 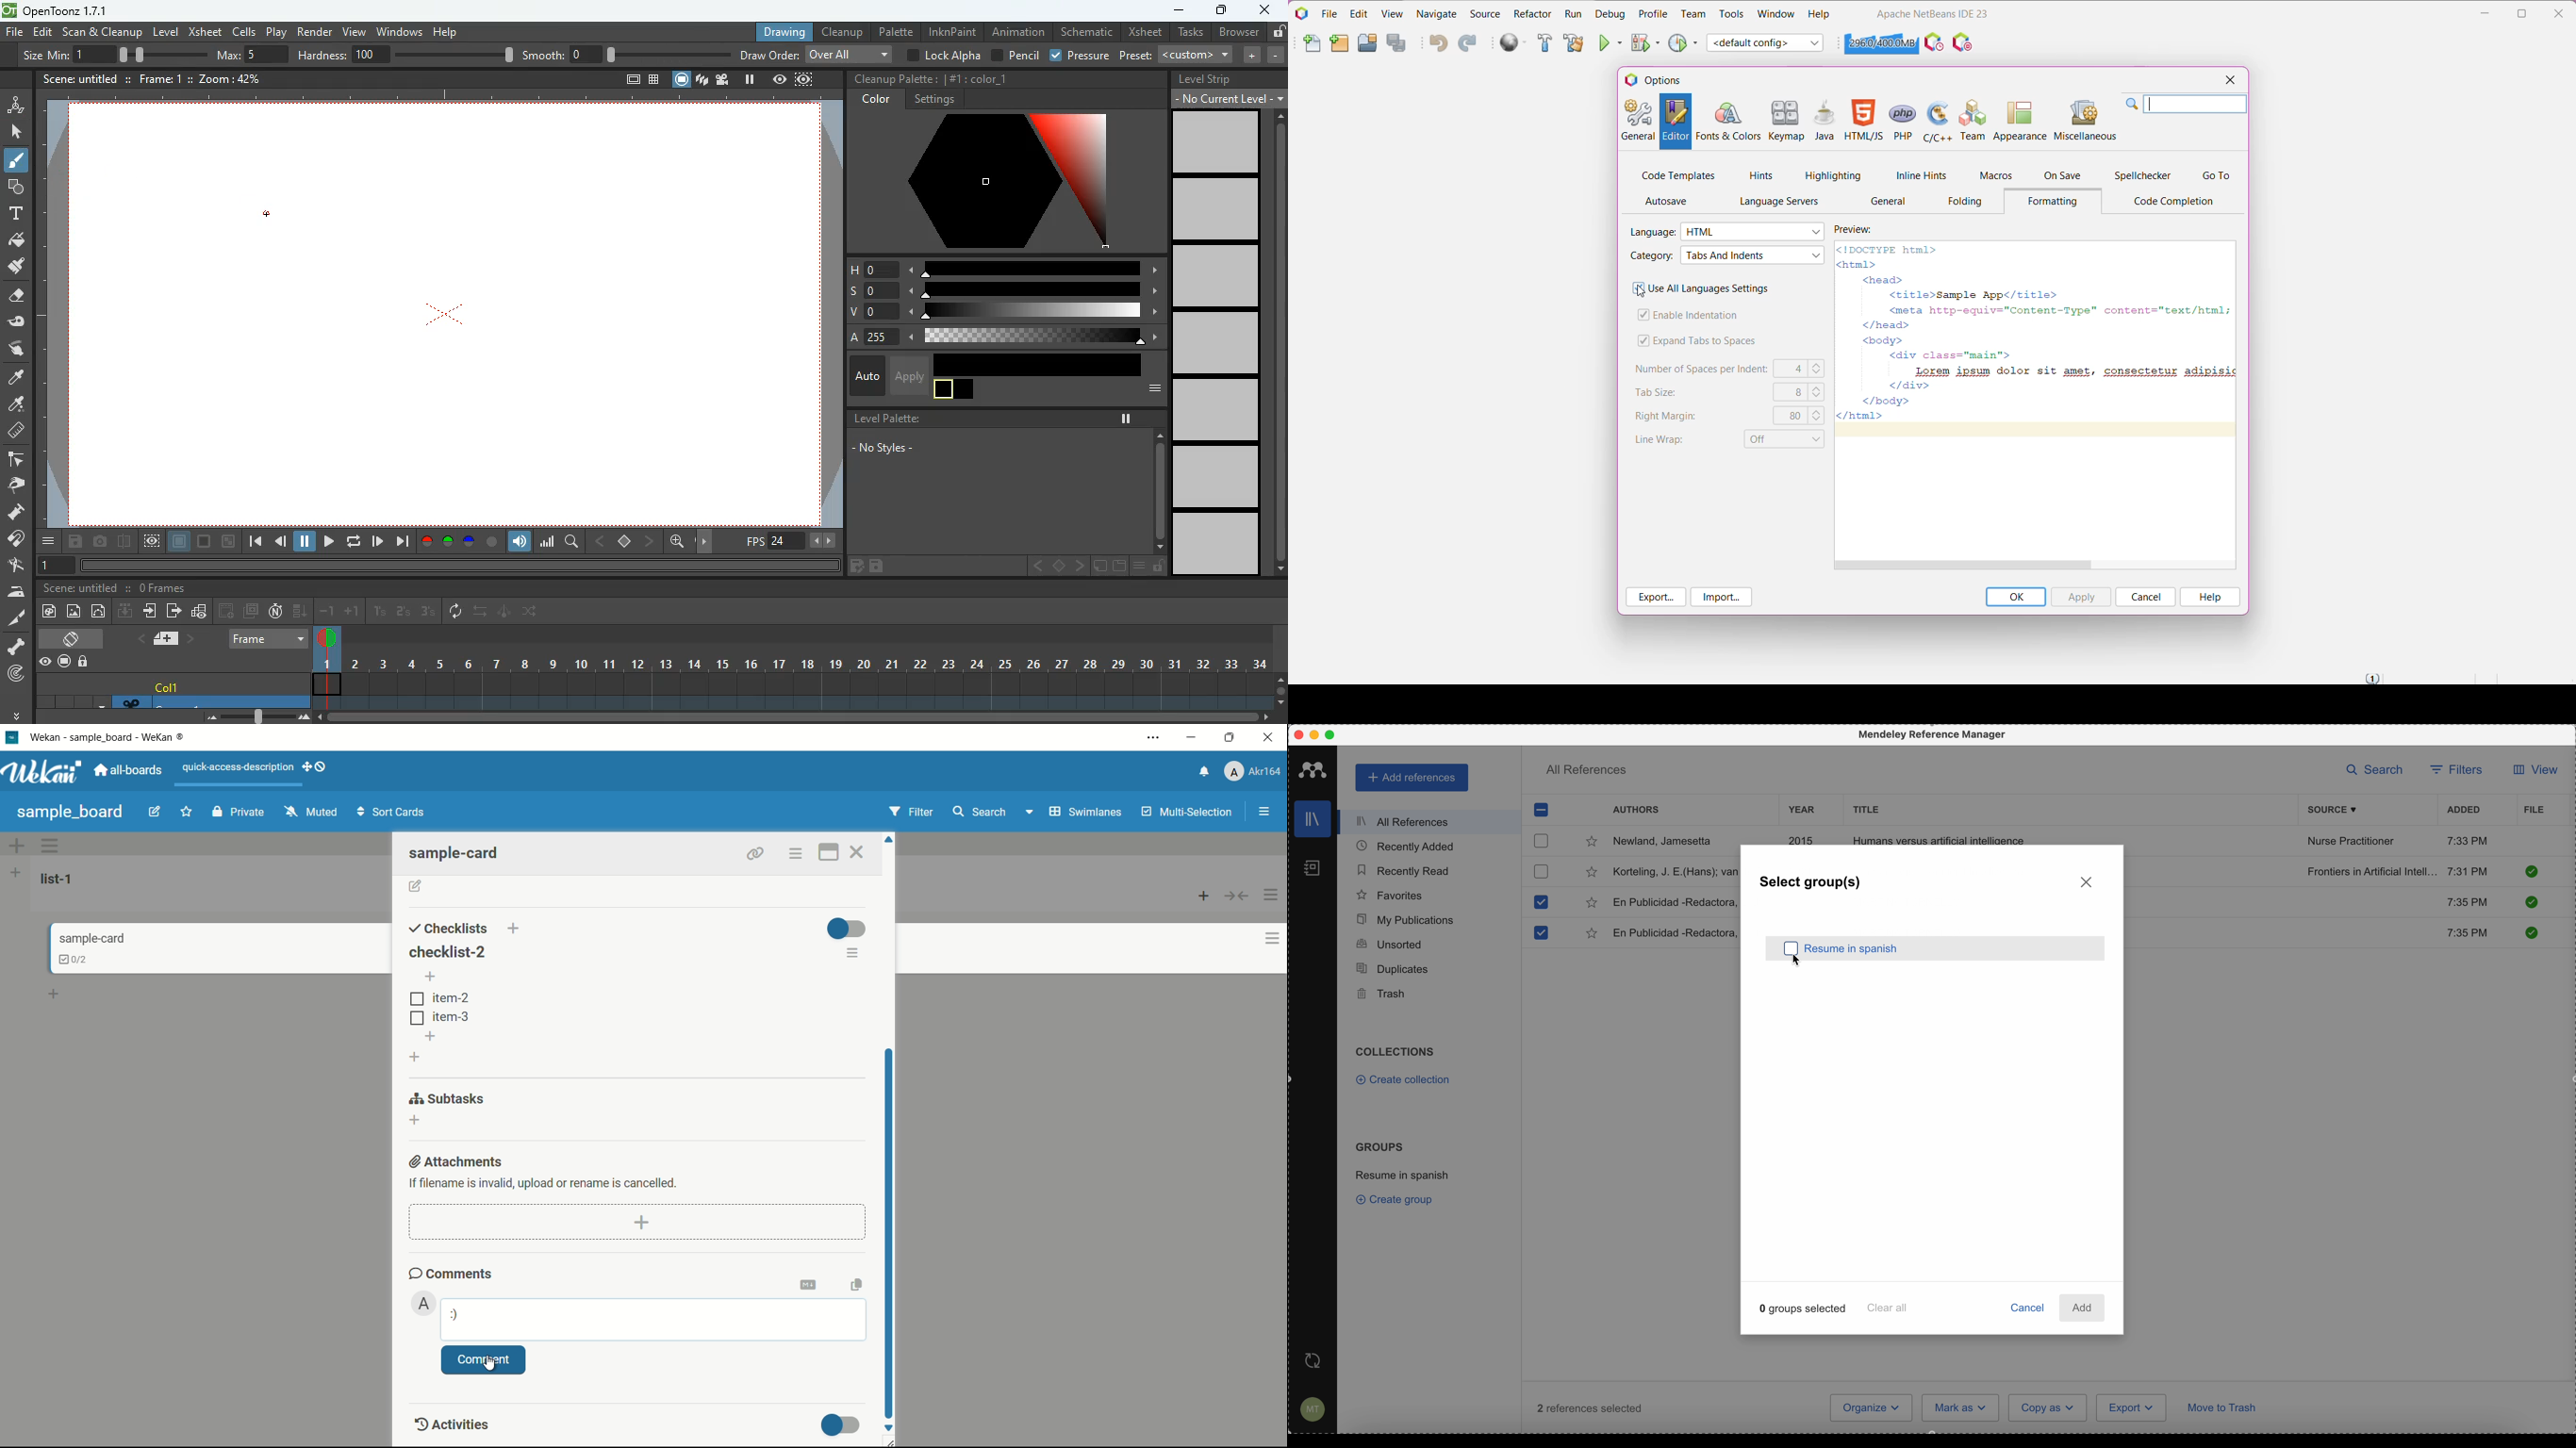 What do you see at coordinates (1205, 897) in the screenshot?
I see `add card to top of list` at bounding box center [1205, 897].